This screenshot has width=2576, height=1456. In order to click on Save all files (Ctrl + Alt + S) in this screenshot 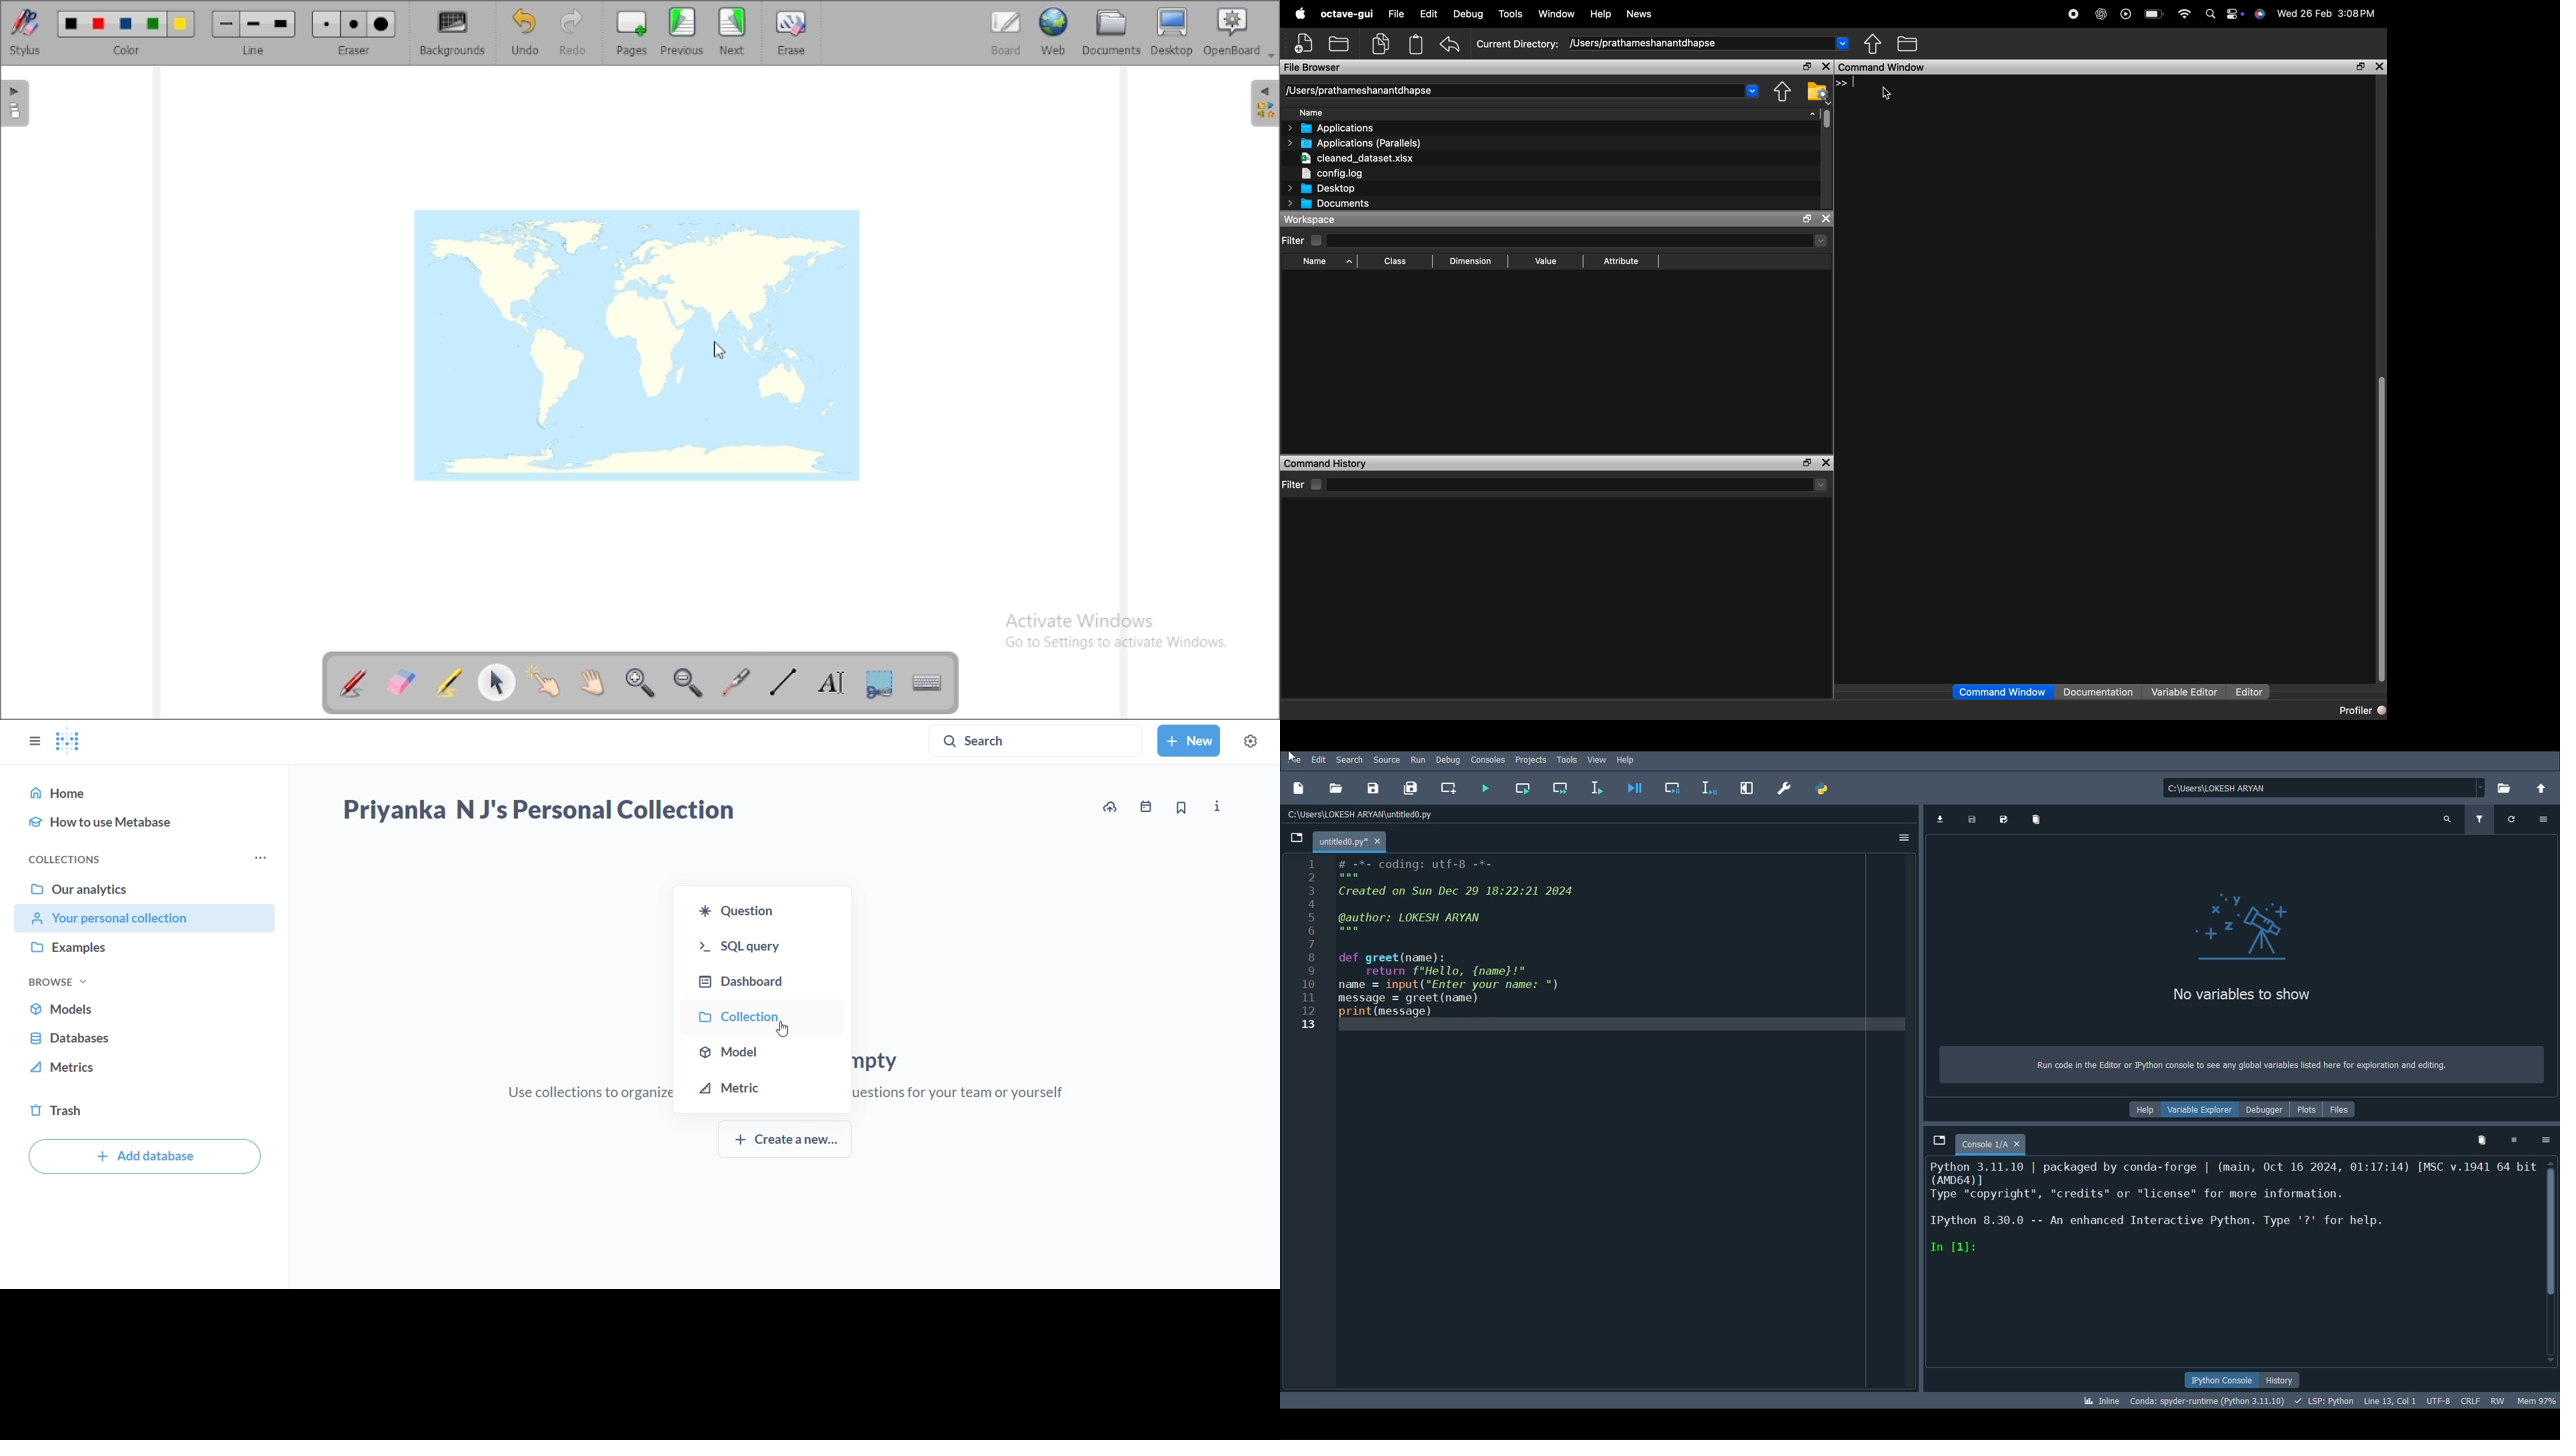, I will do `click(1411, 786)`.